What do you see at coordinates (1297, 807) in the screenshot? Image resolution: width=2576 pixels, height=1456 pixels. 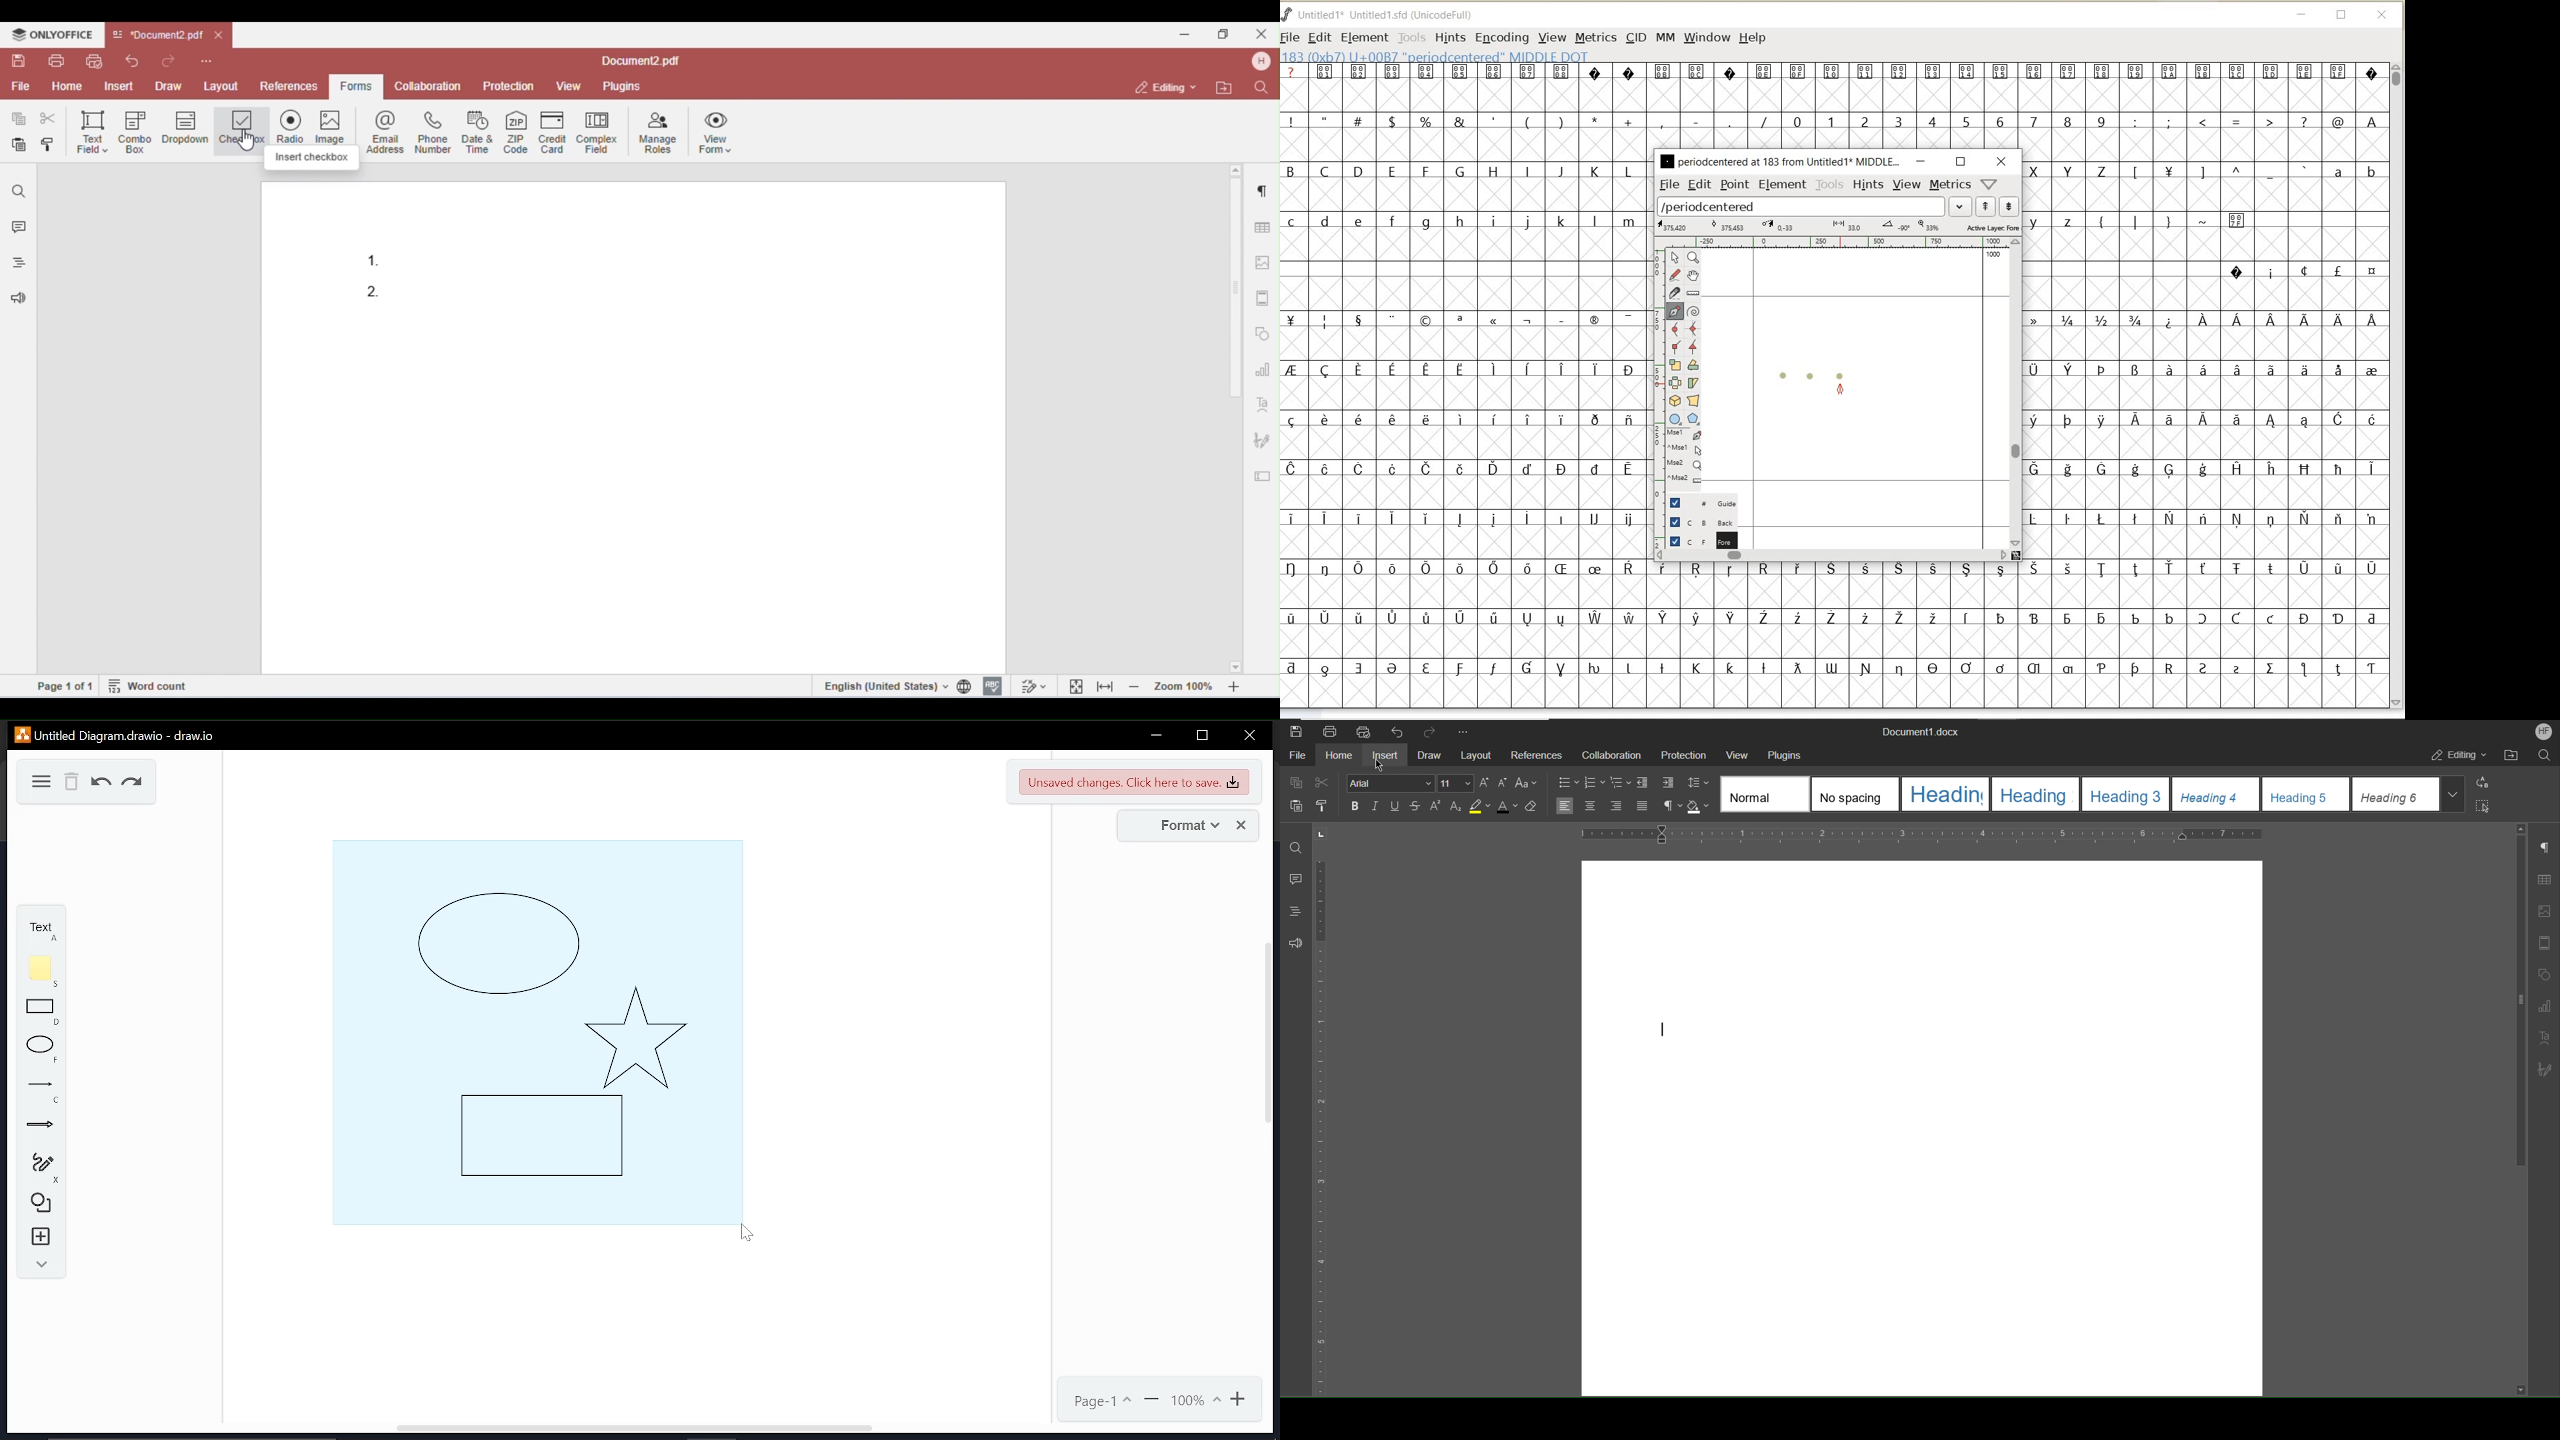 I see `Paste` at bounding box center [1297, 807].